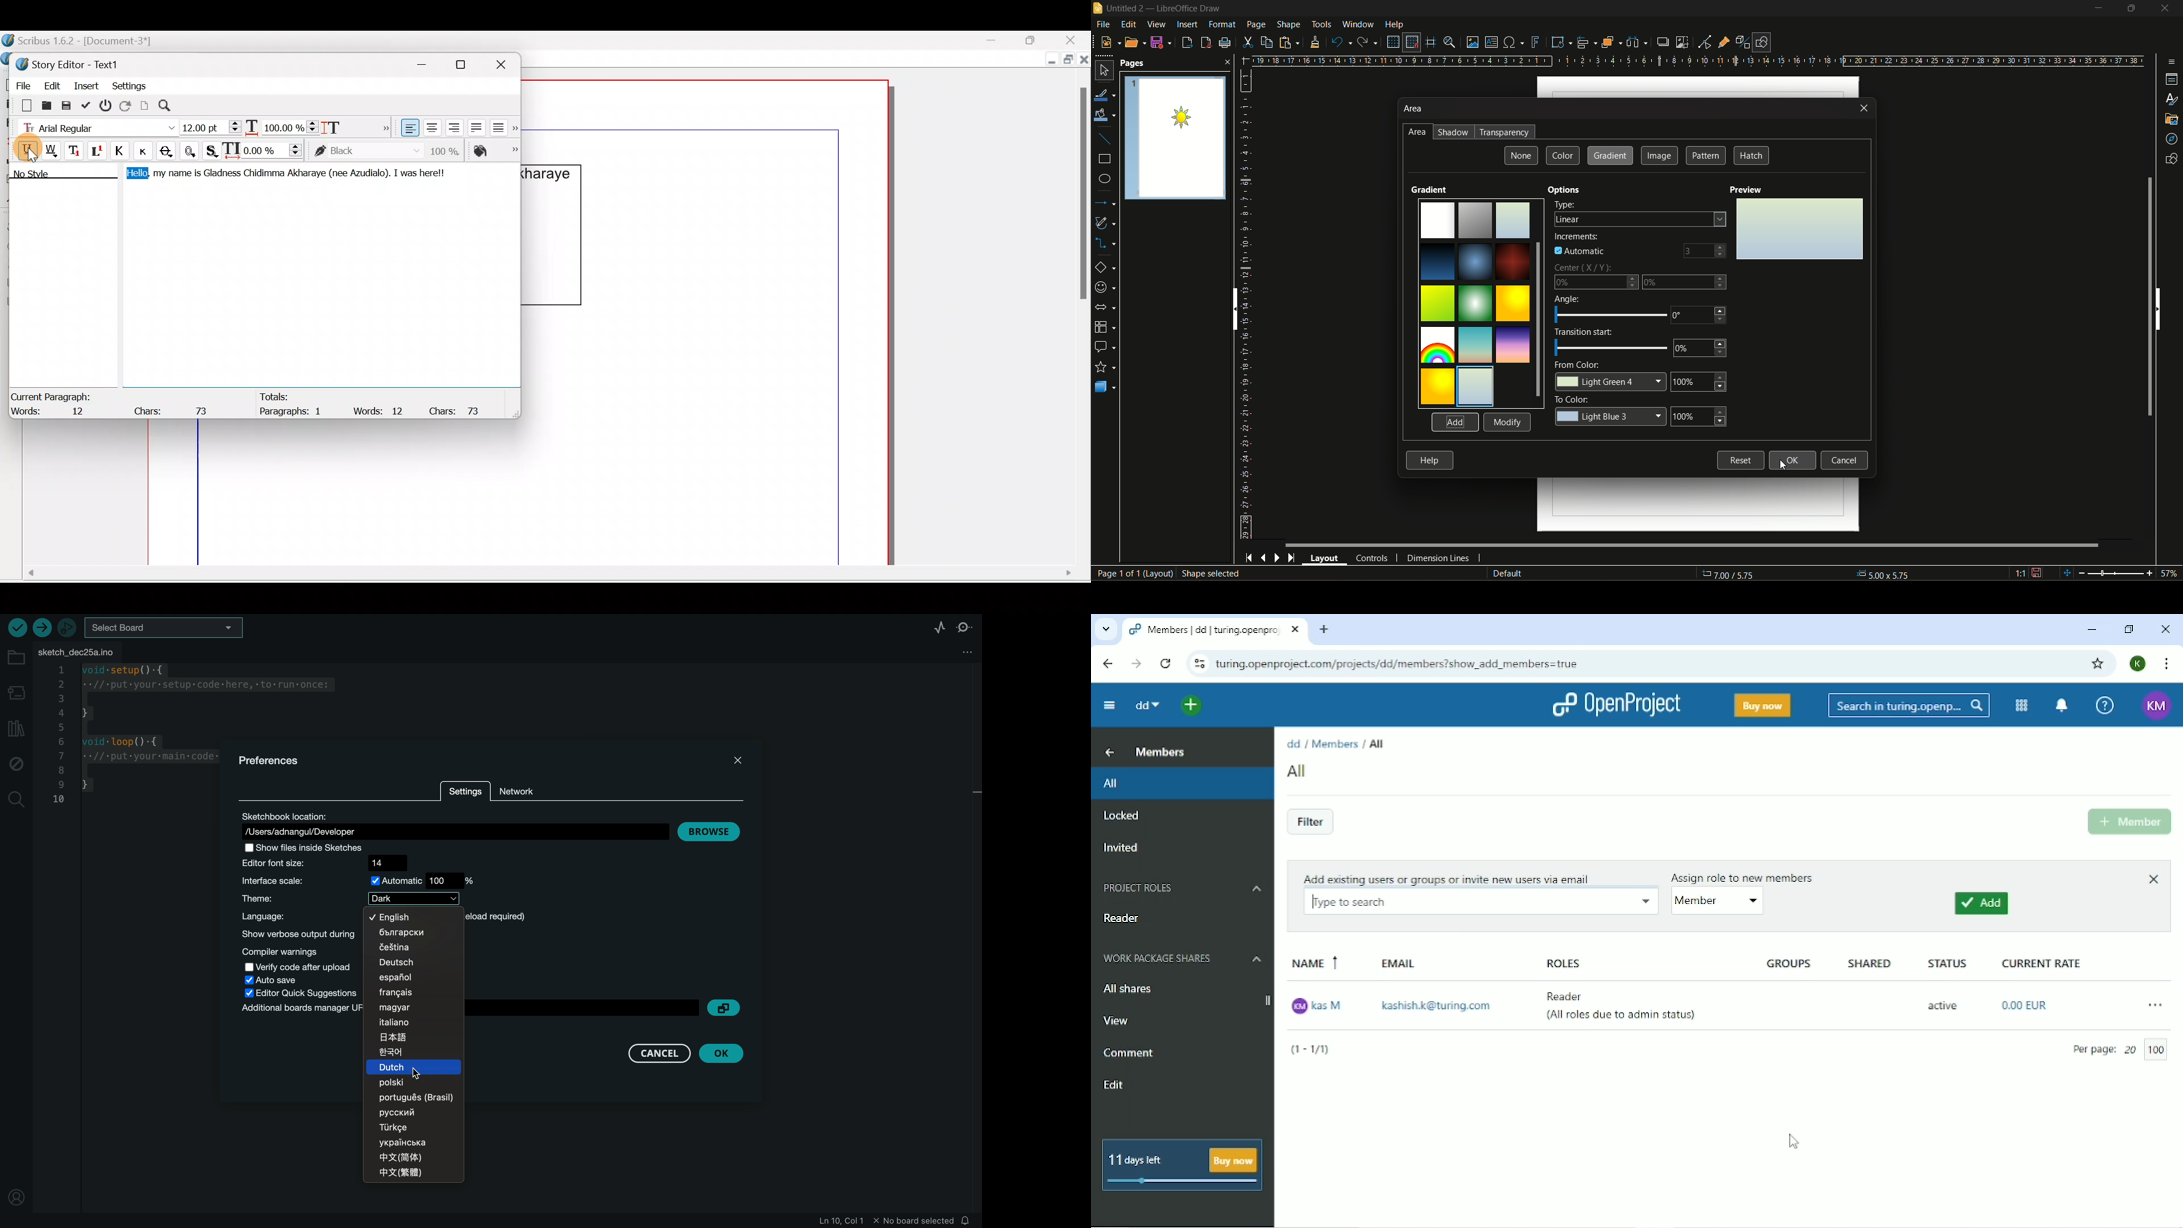 The image size is (2184, 1232). What do you see at coordinates (1137, 664) in the screenshot?
I see `Forward` at bounding box center [1137, 664].